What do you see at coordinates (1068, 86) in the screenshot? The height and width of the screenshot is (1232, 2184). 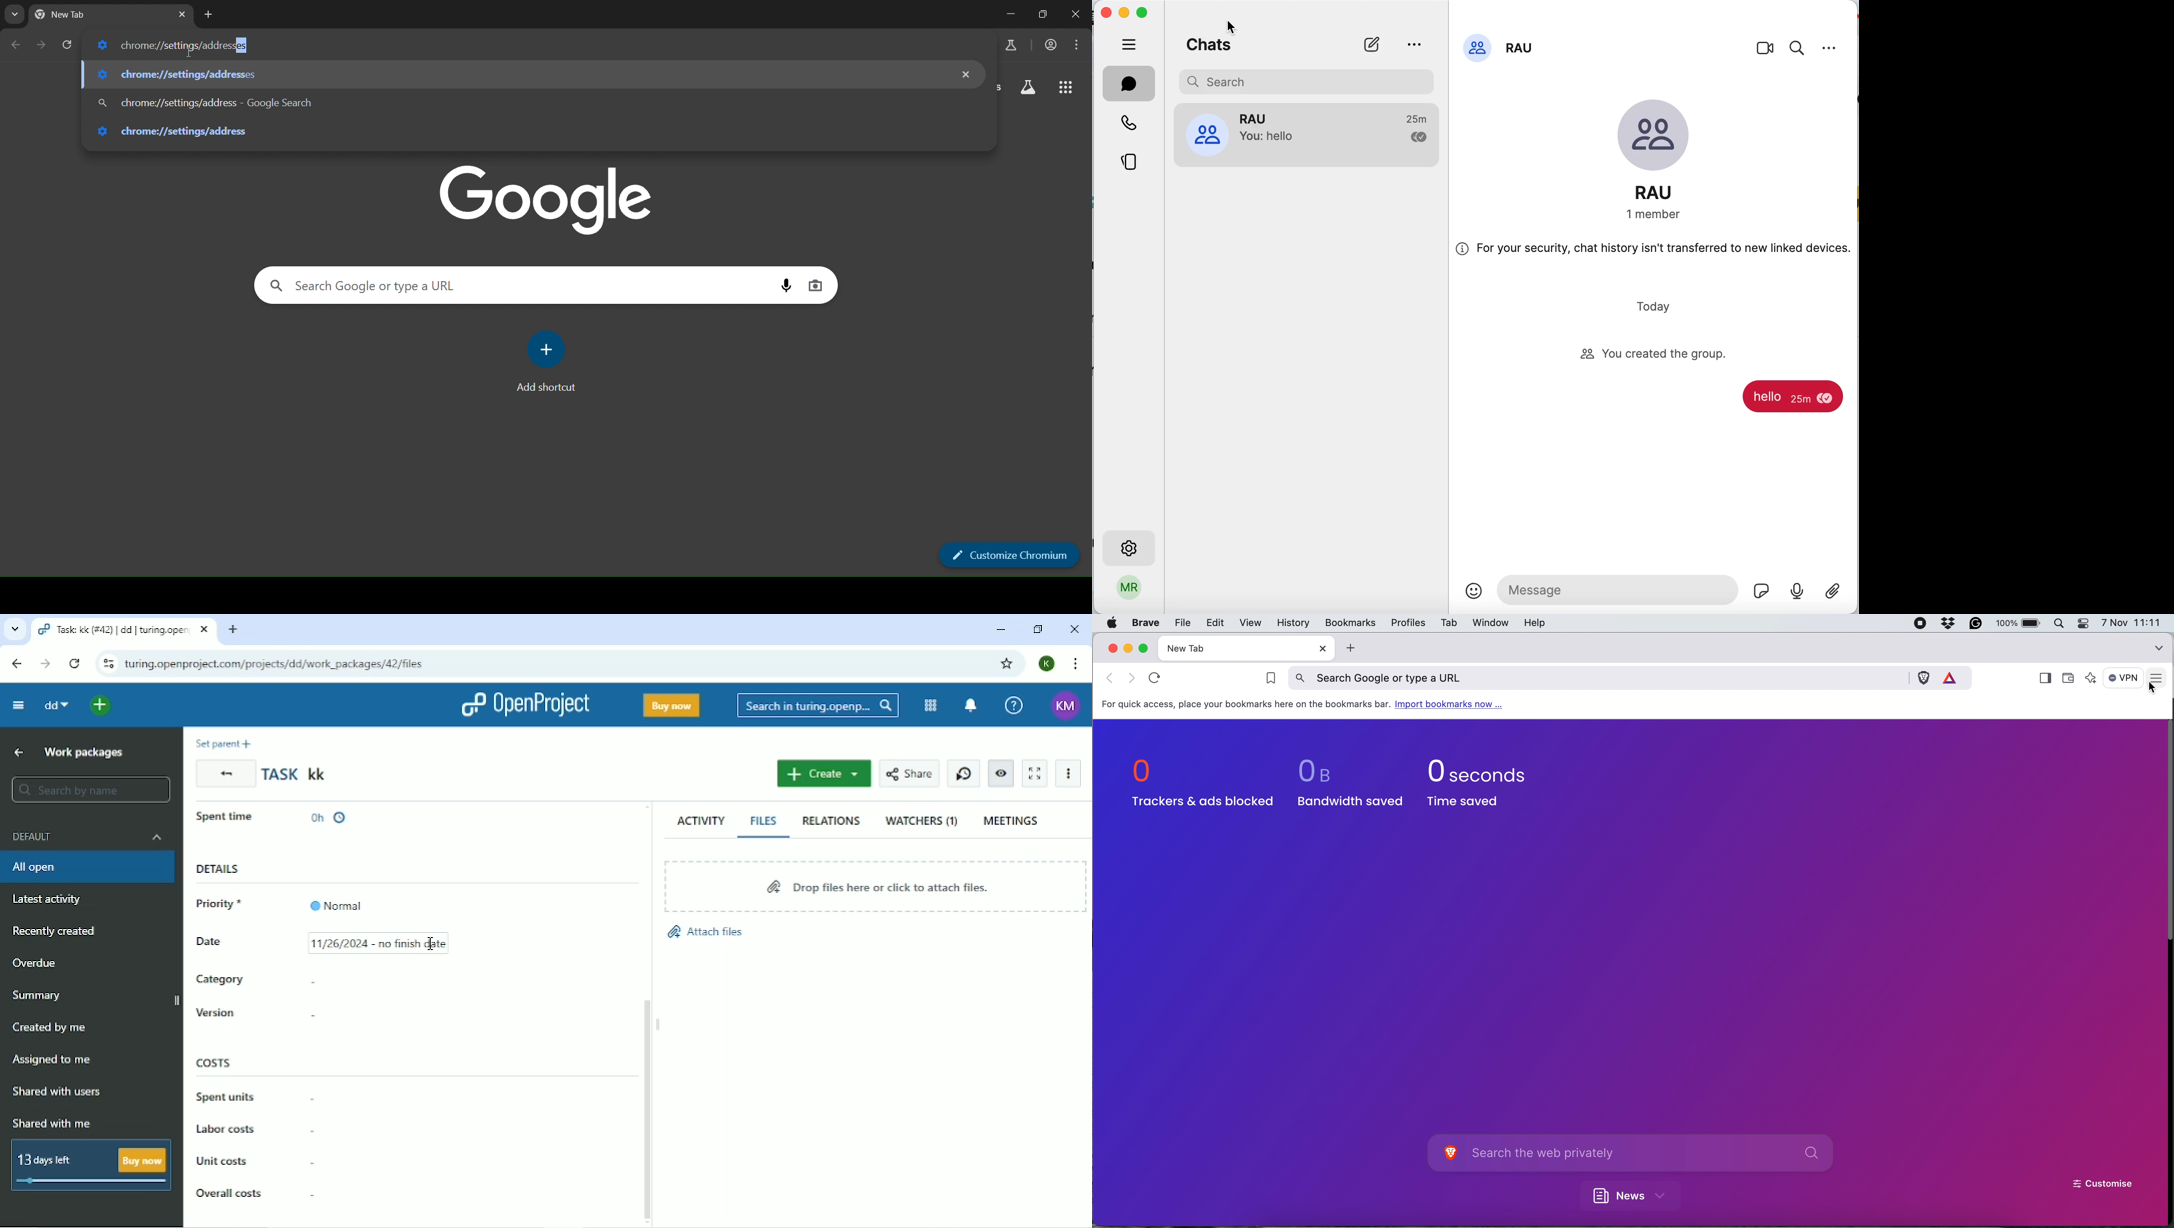 I see `google apps` at bounding box center [1068, 86].